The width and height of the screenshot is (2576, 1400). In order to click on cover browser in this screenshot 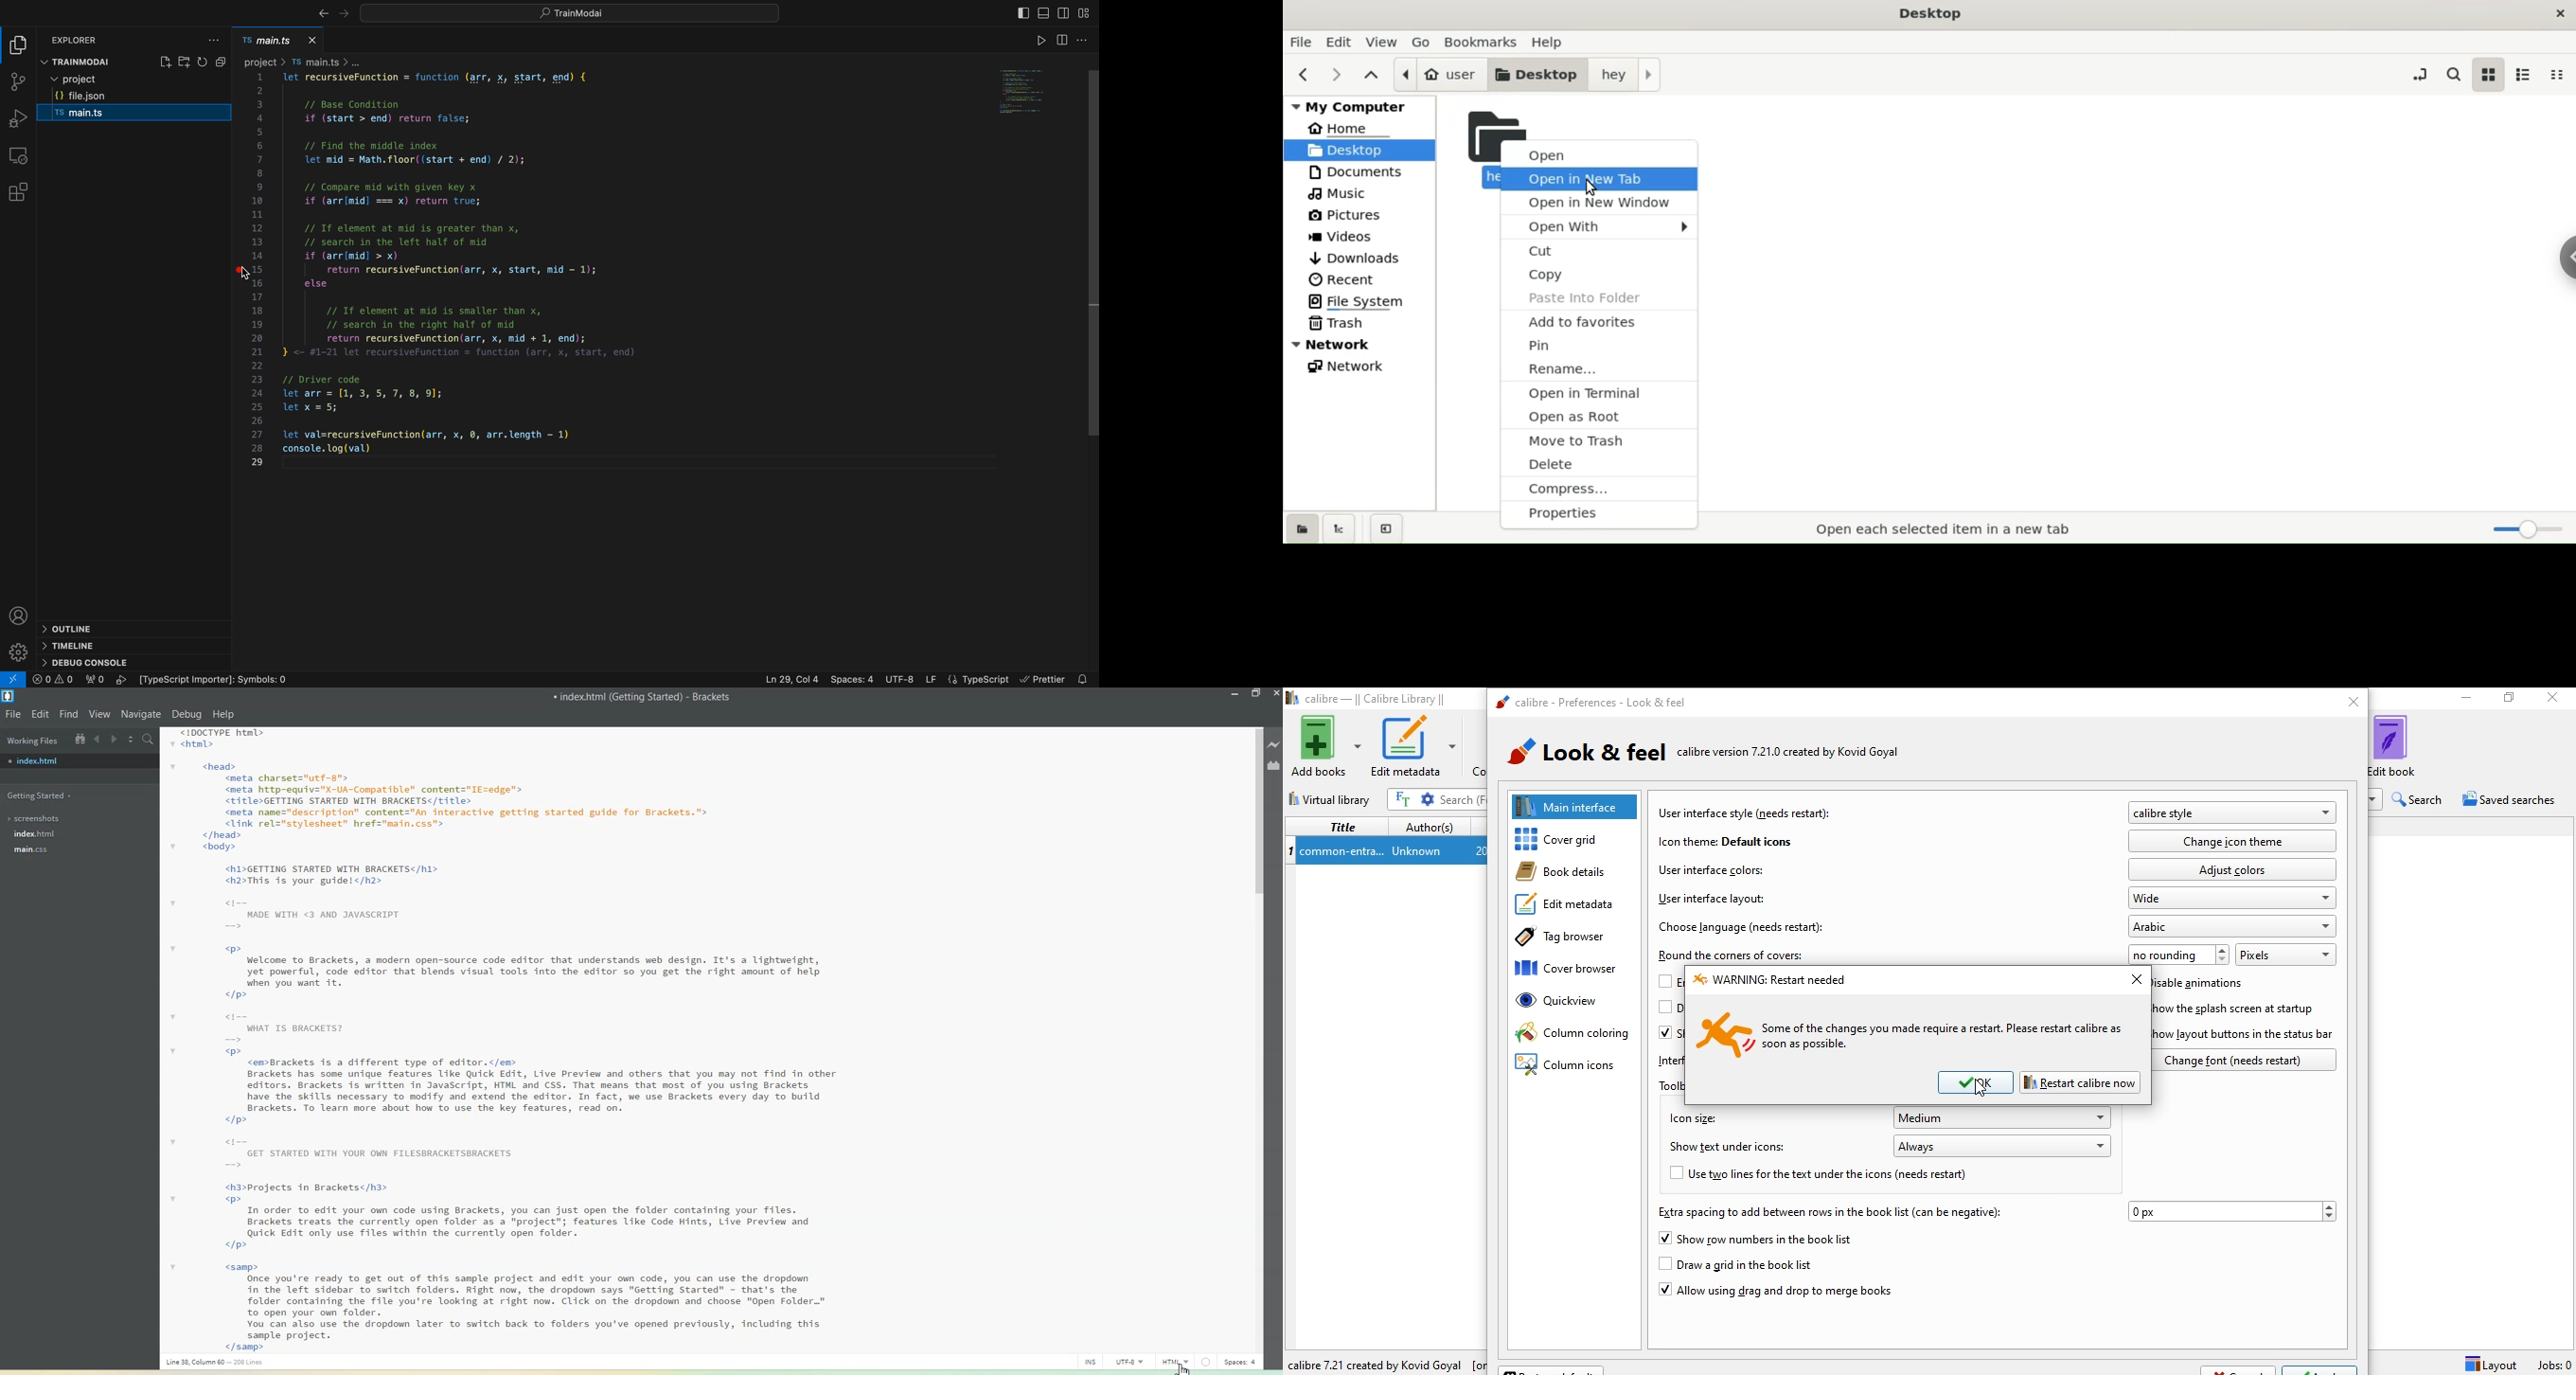, I will do `click(1575, 971)`.